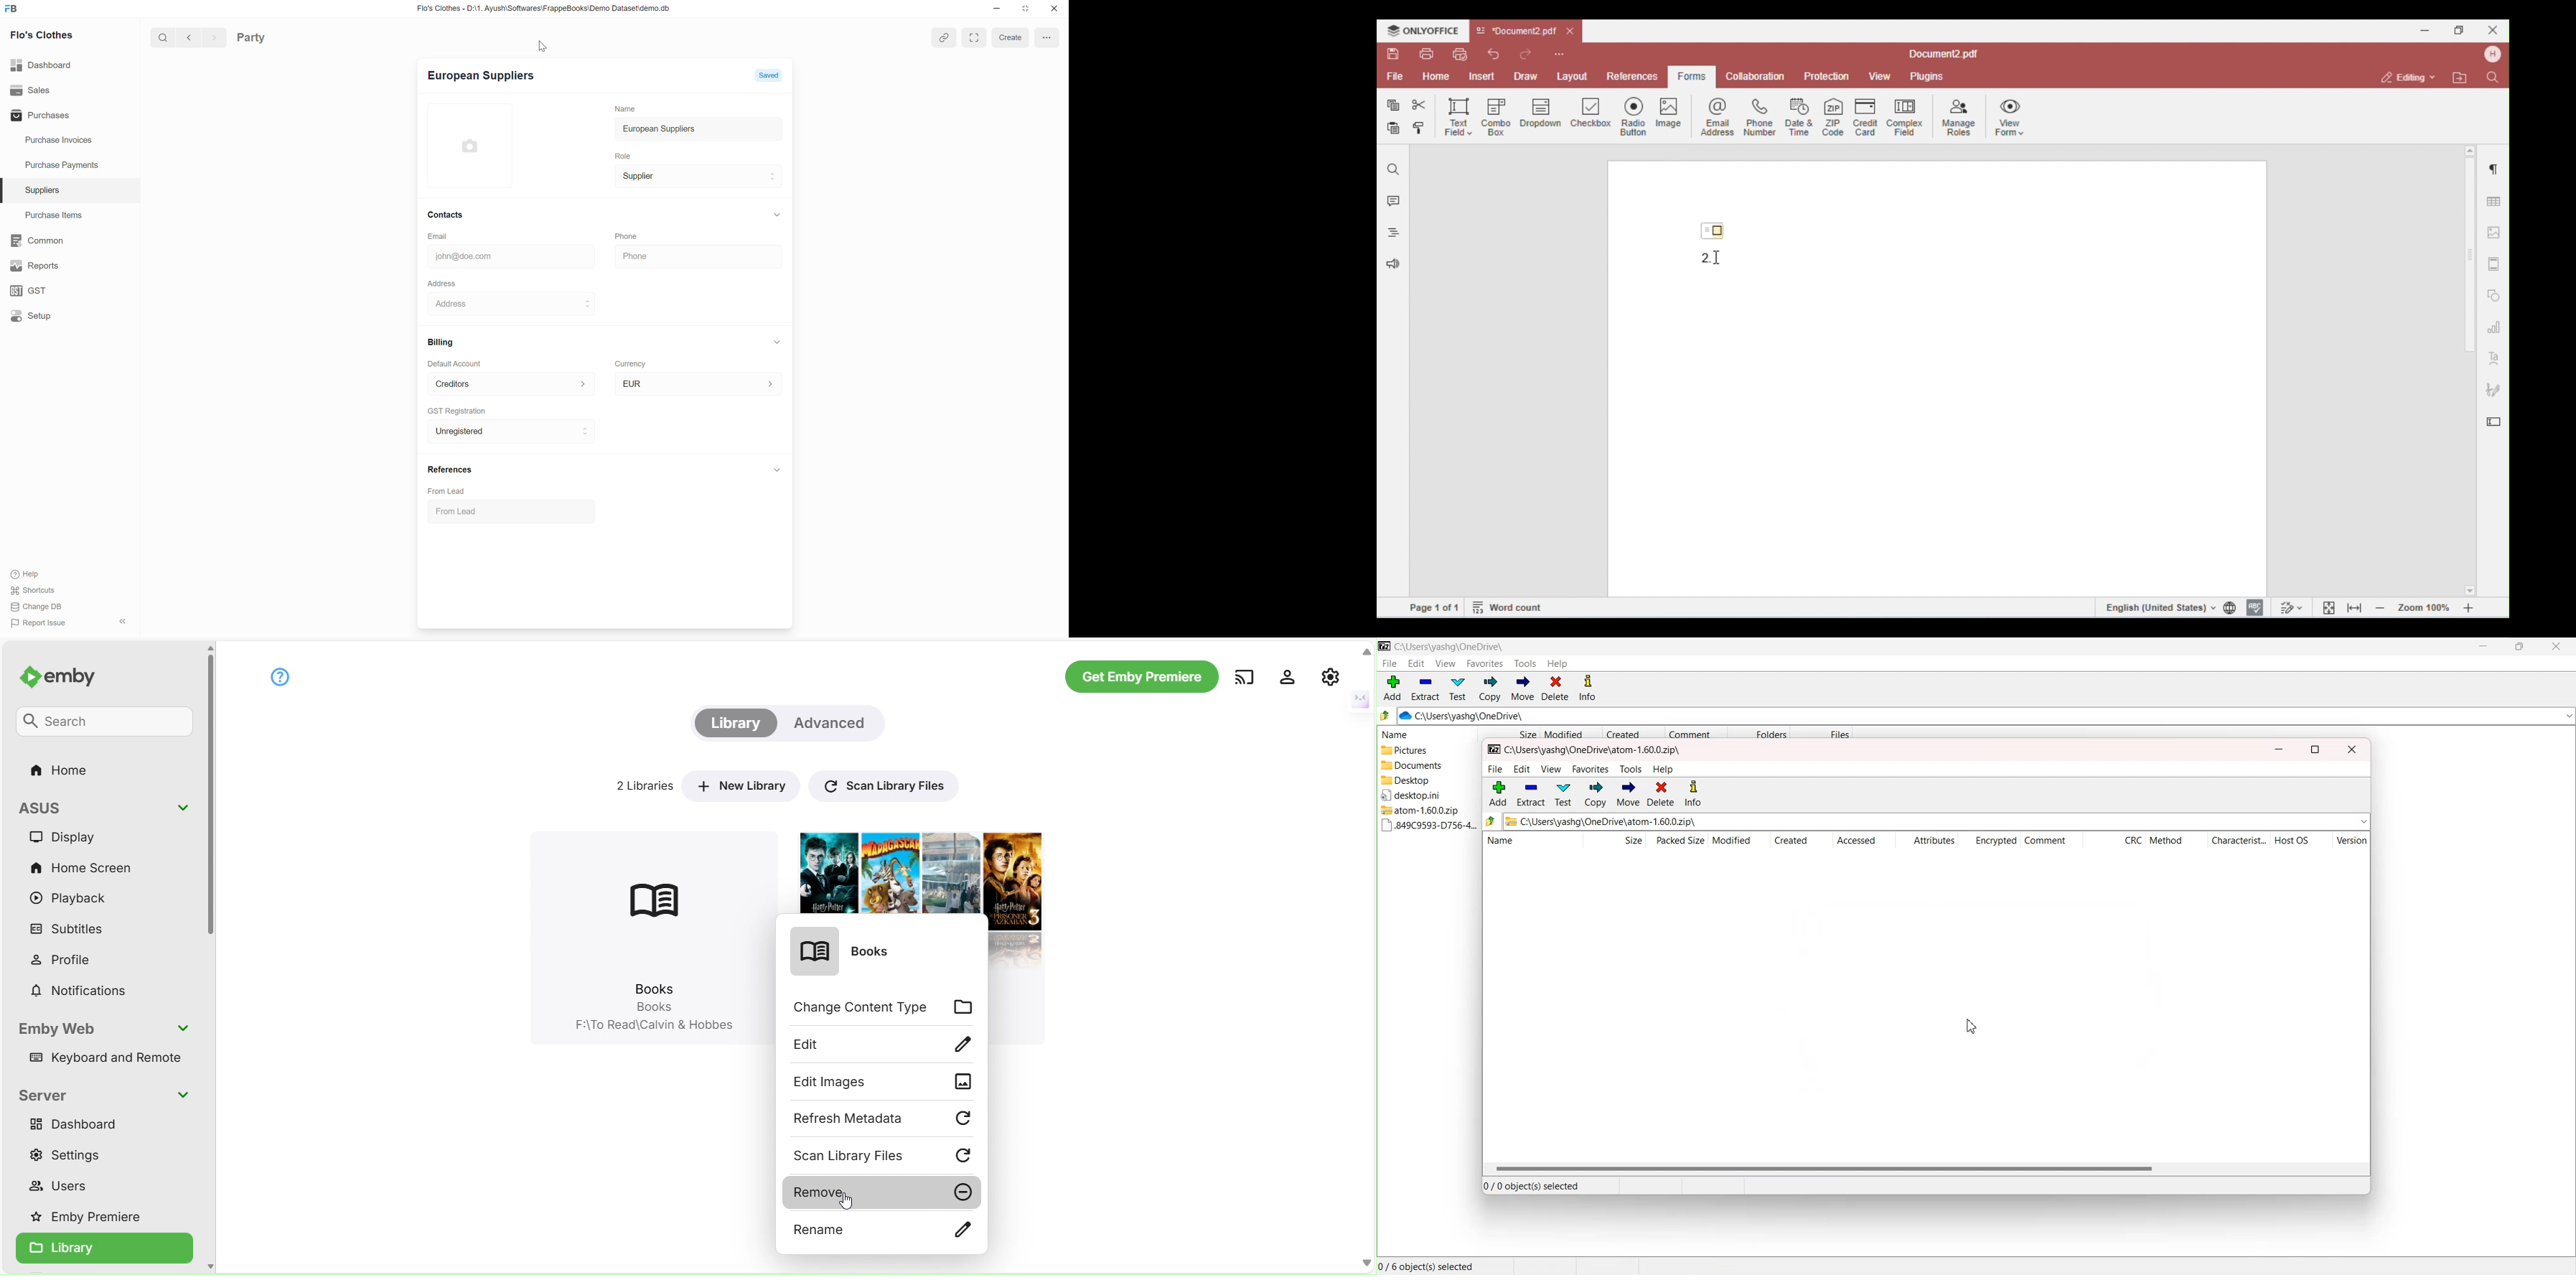  What do you see at coordinates (1055, 10) in the screenshot?
I see `close` at bounding box center [1055, 10].